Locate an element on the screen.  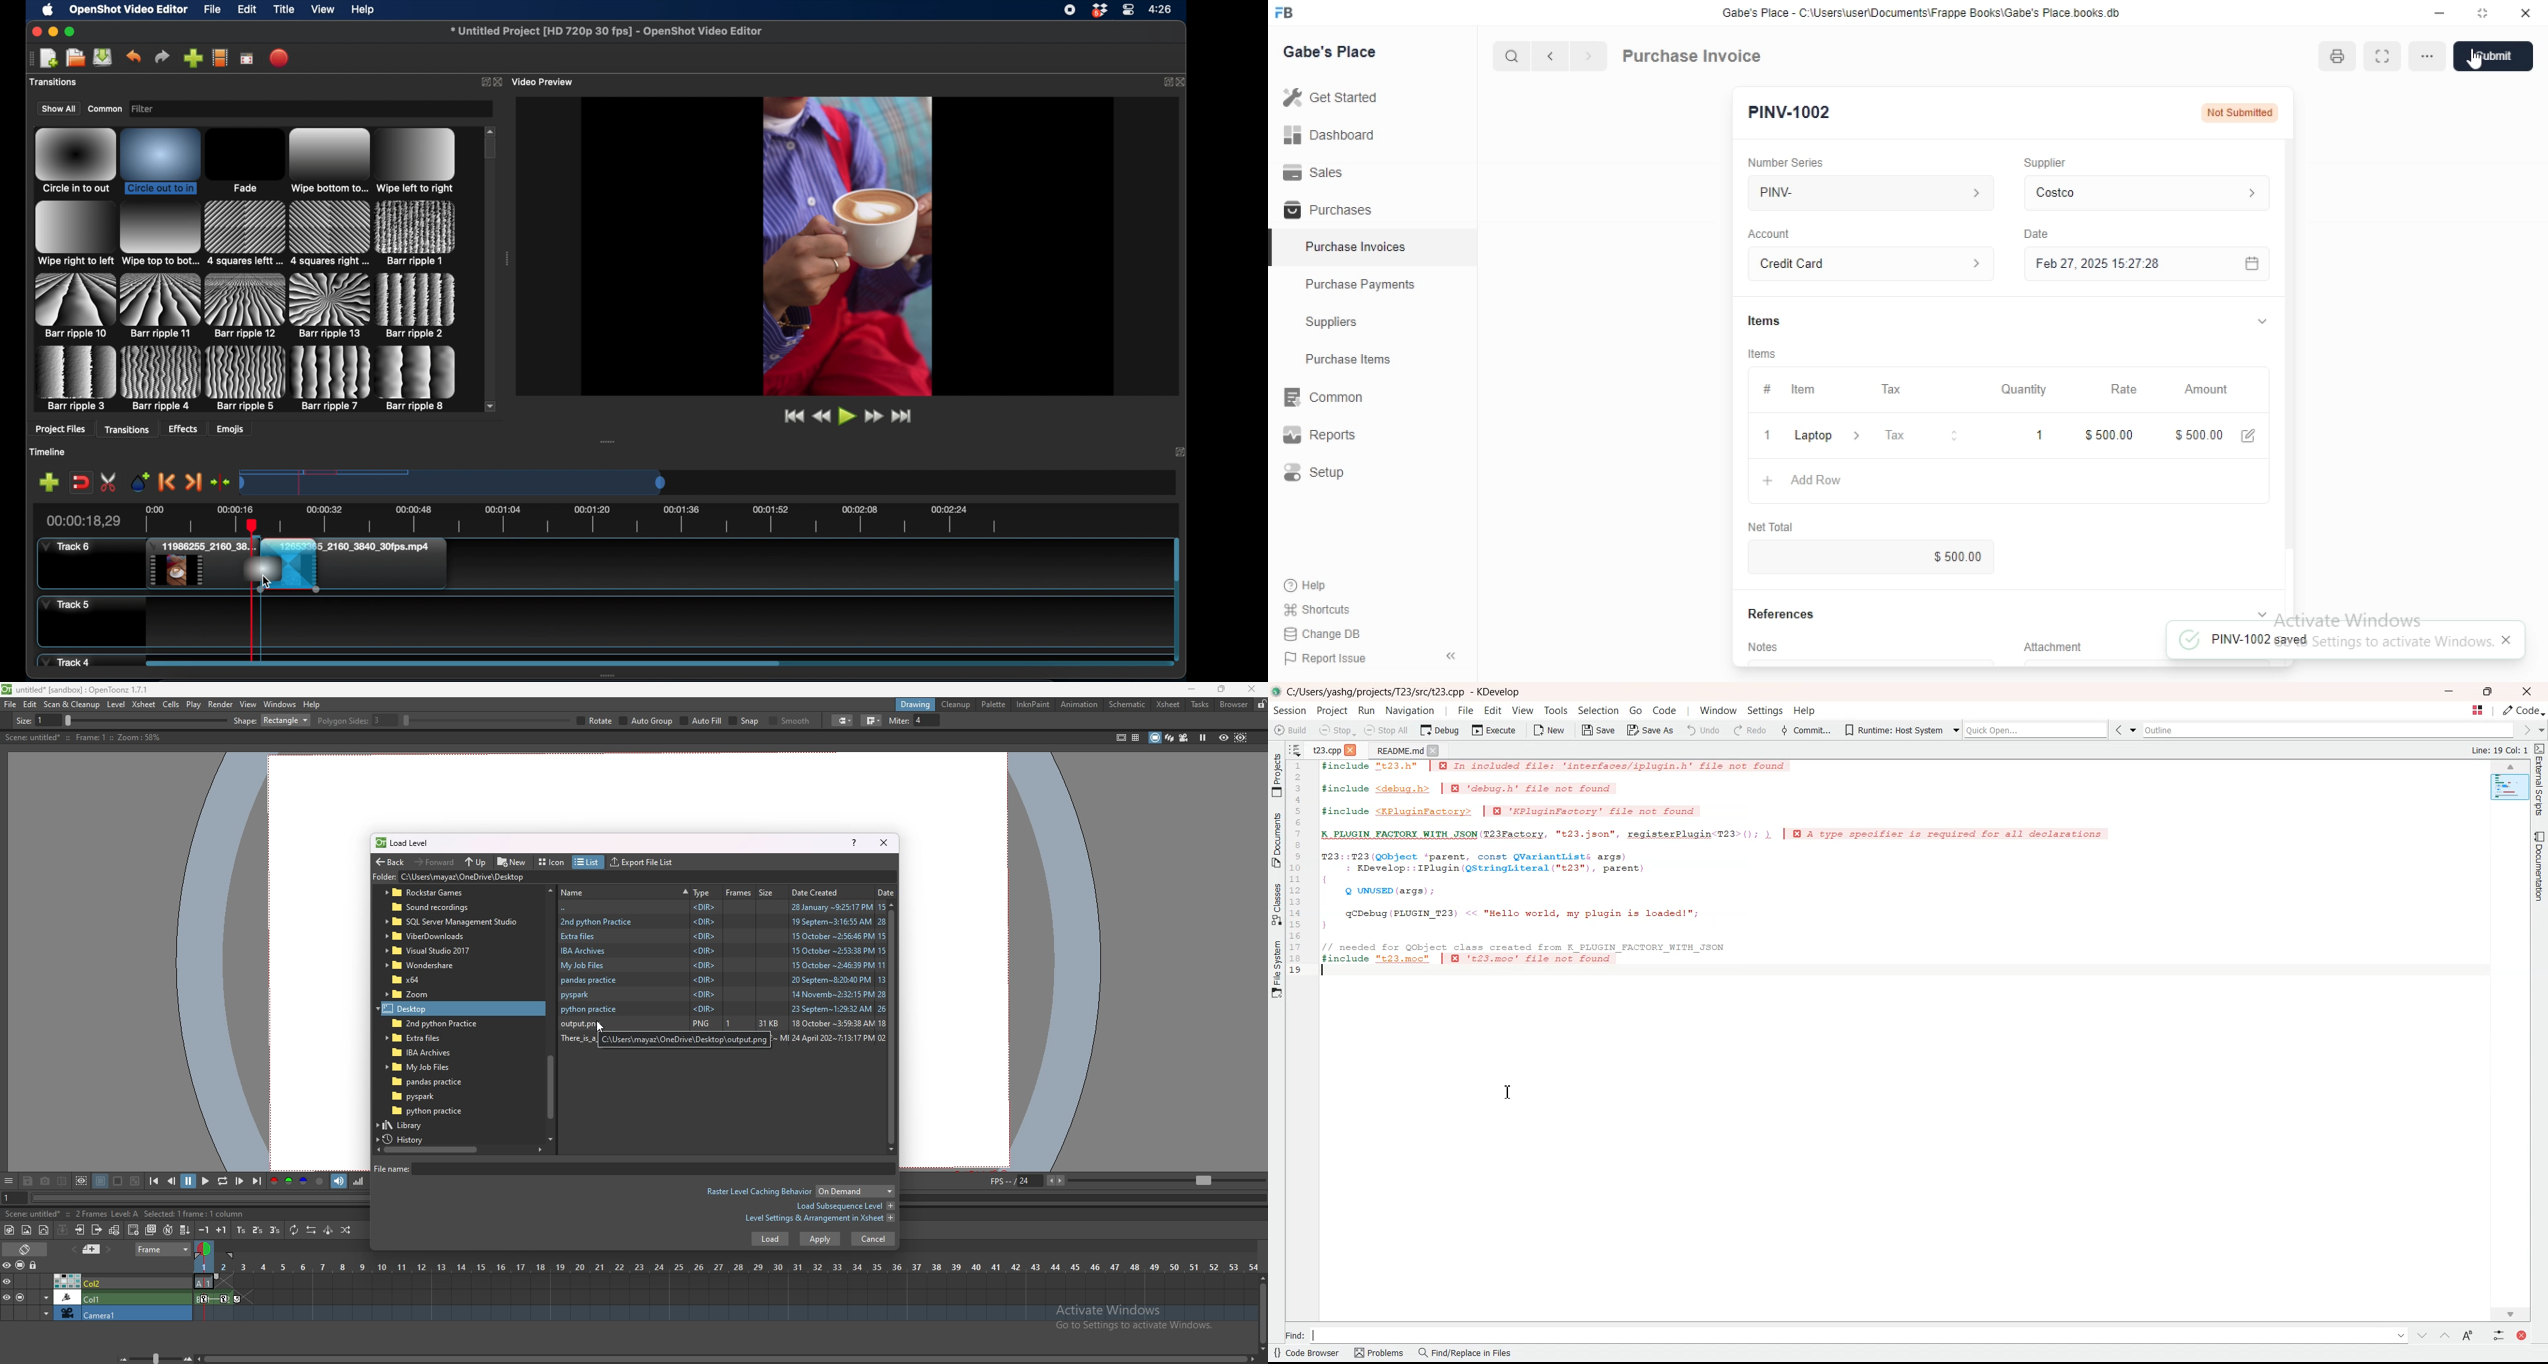
Find/Replace in files is located at coordinates (1466, 1354).